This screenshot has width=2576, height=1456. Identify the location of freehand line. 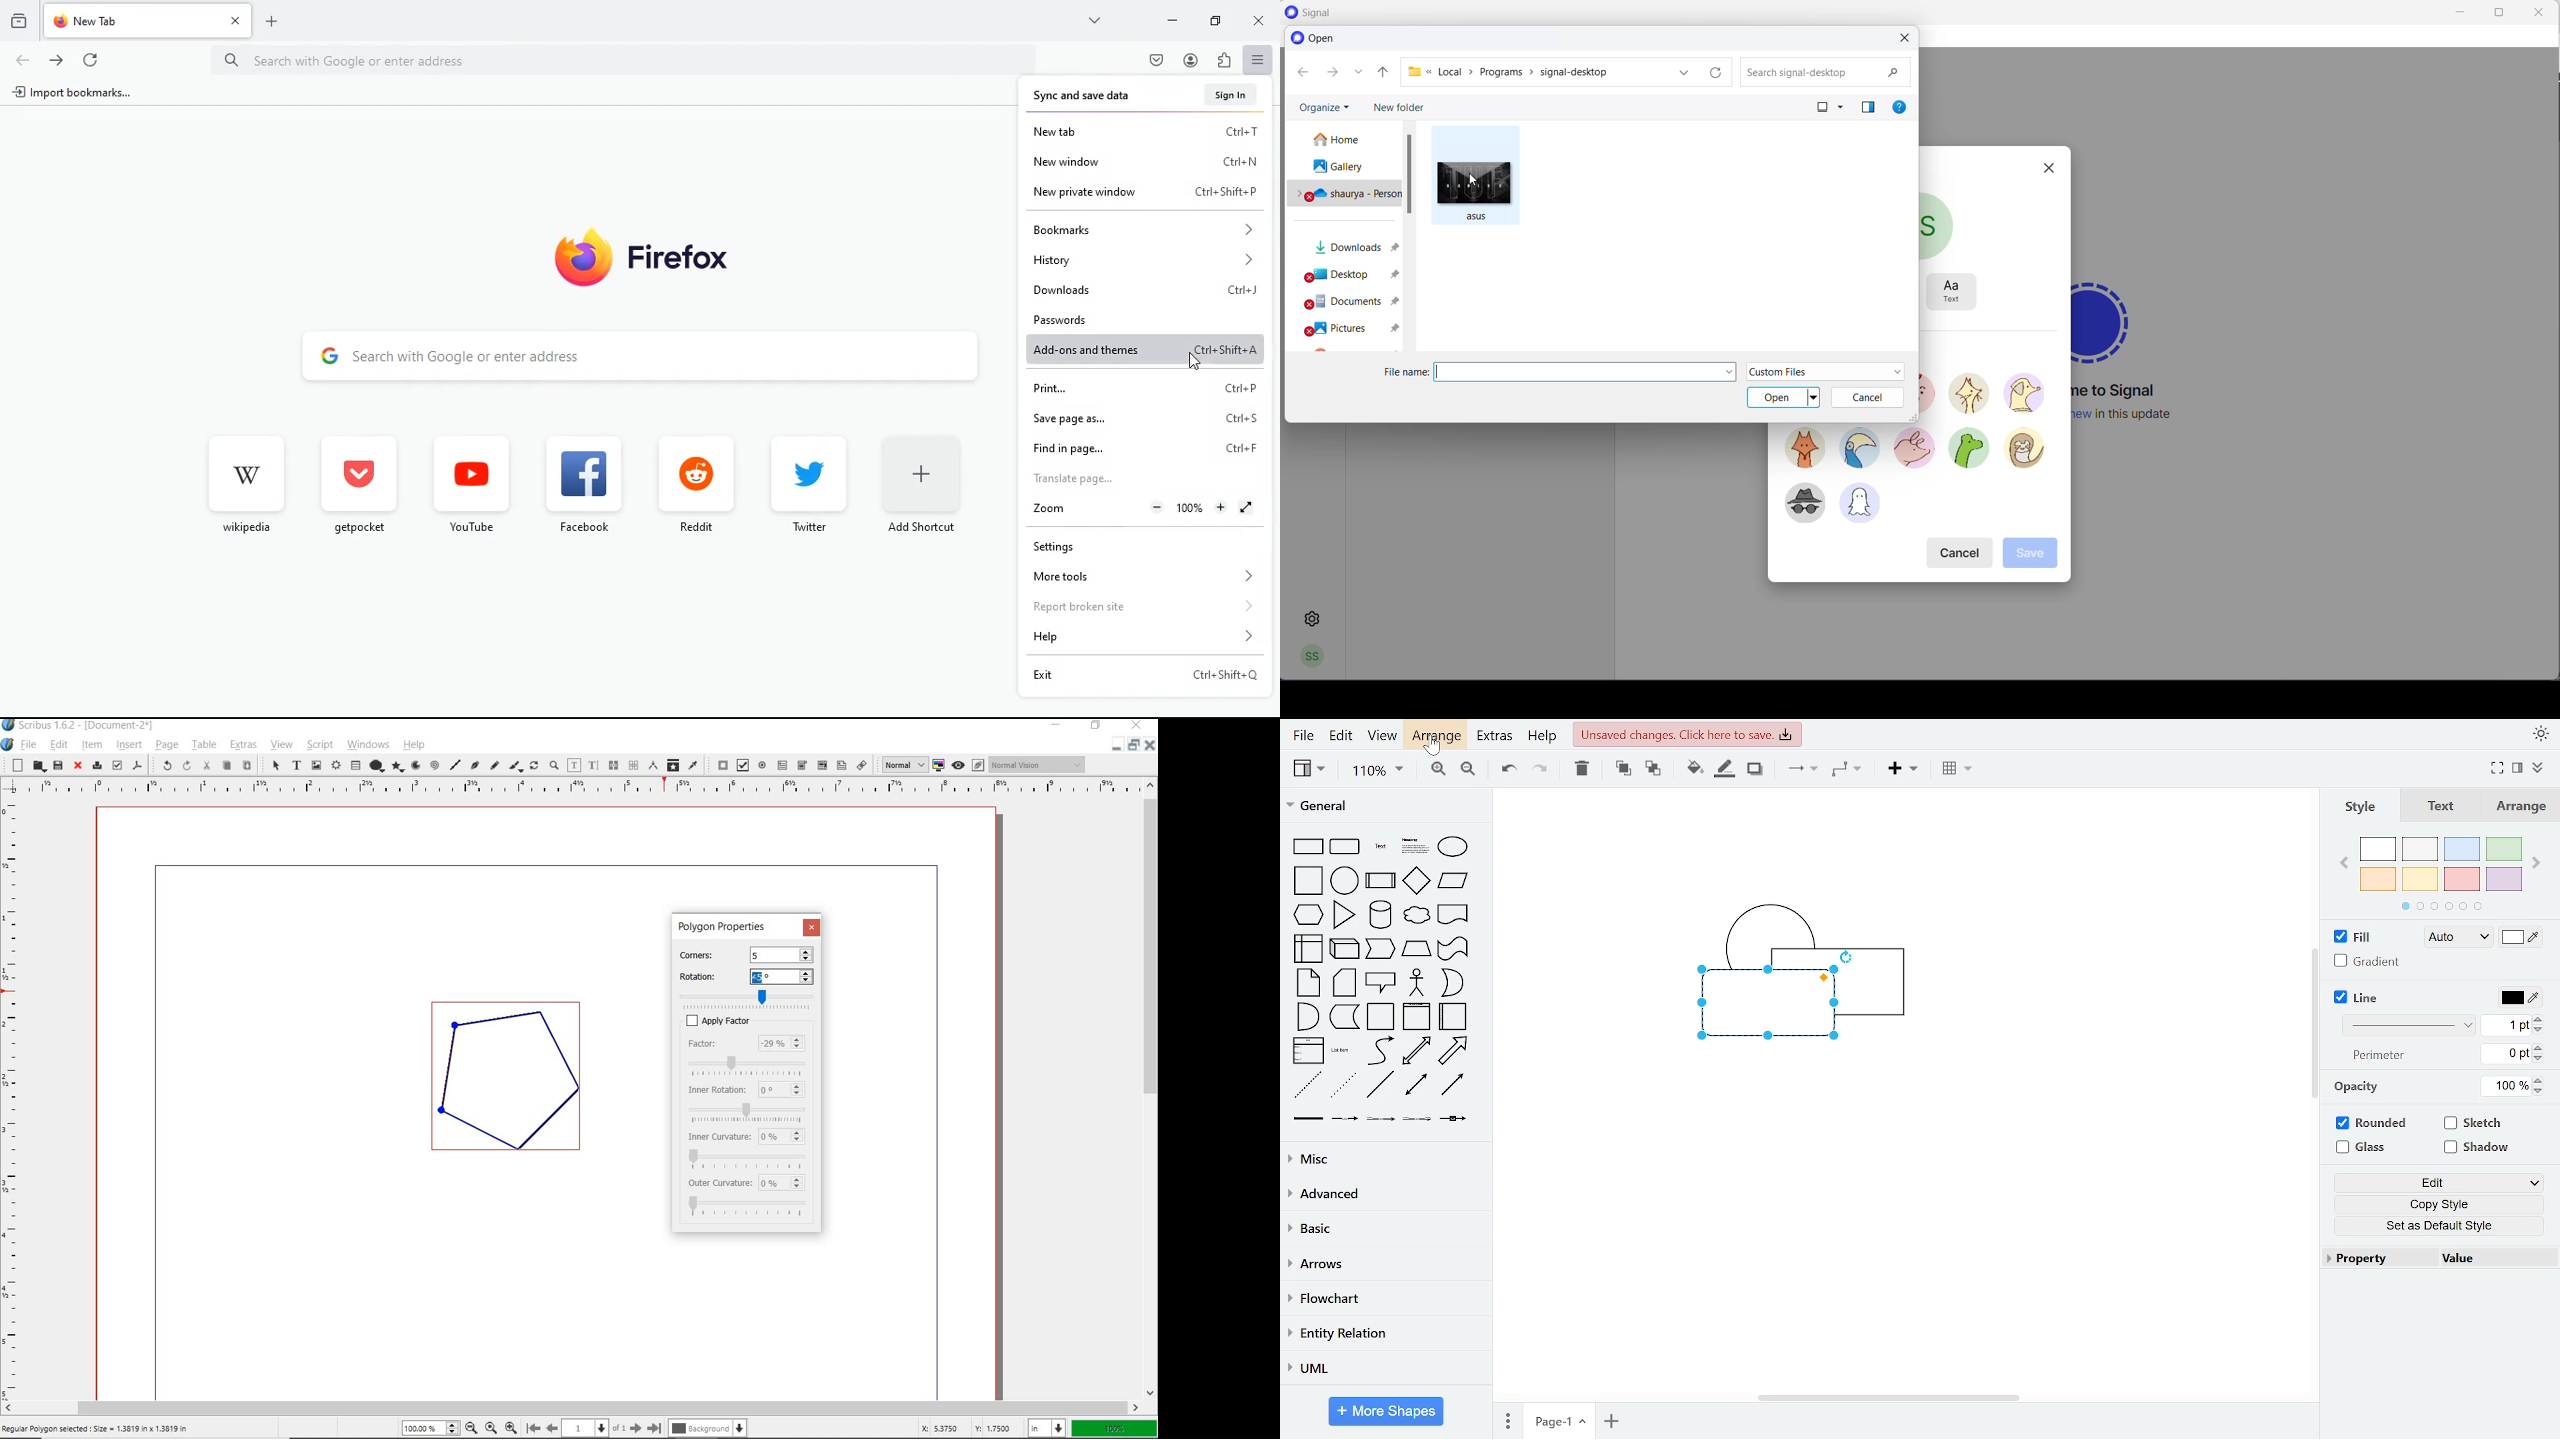
(494, 767).